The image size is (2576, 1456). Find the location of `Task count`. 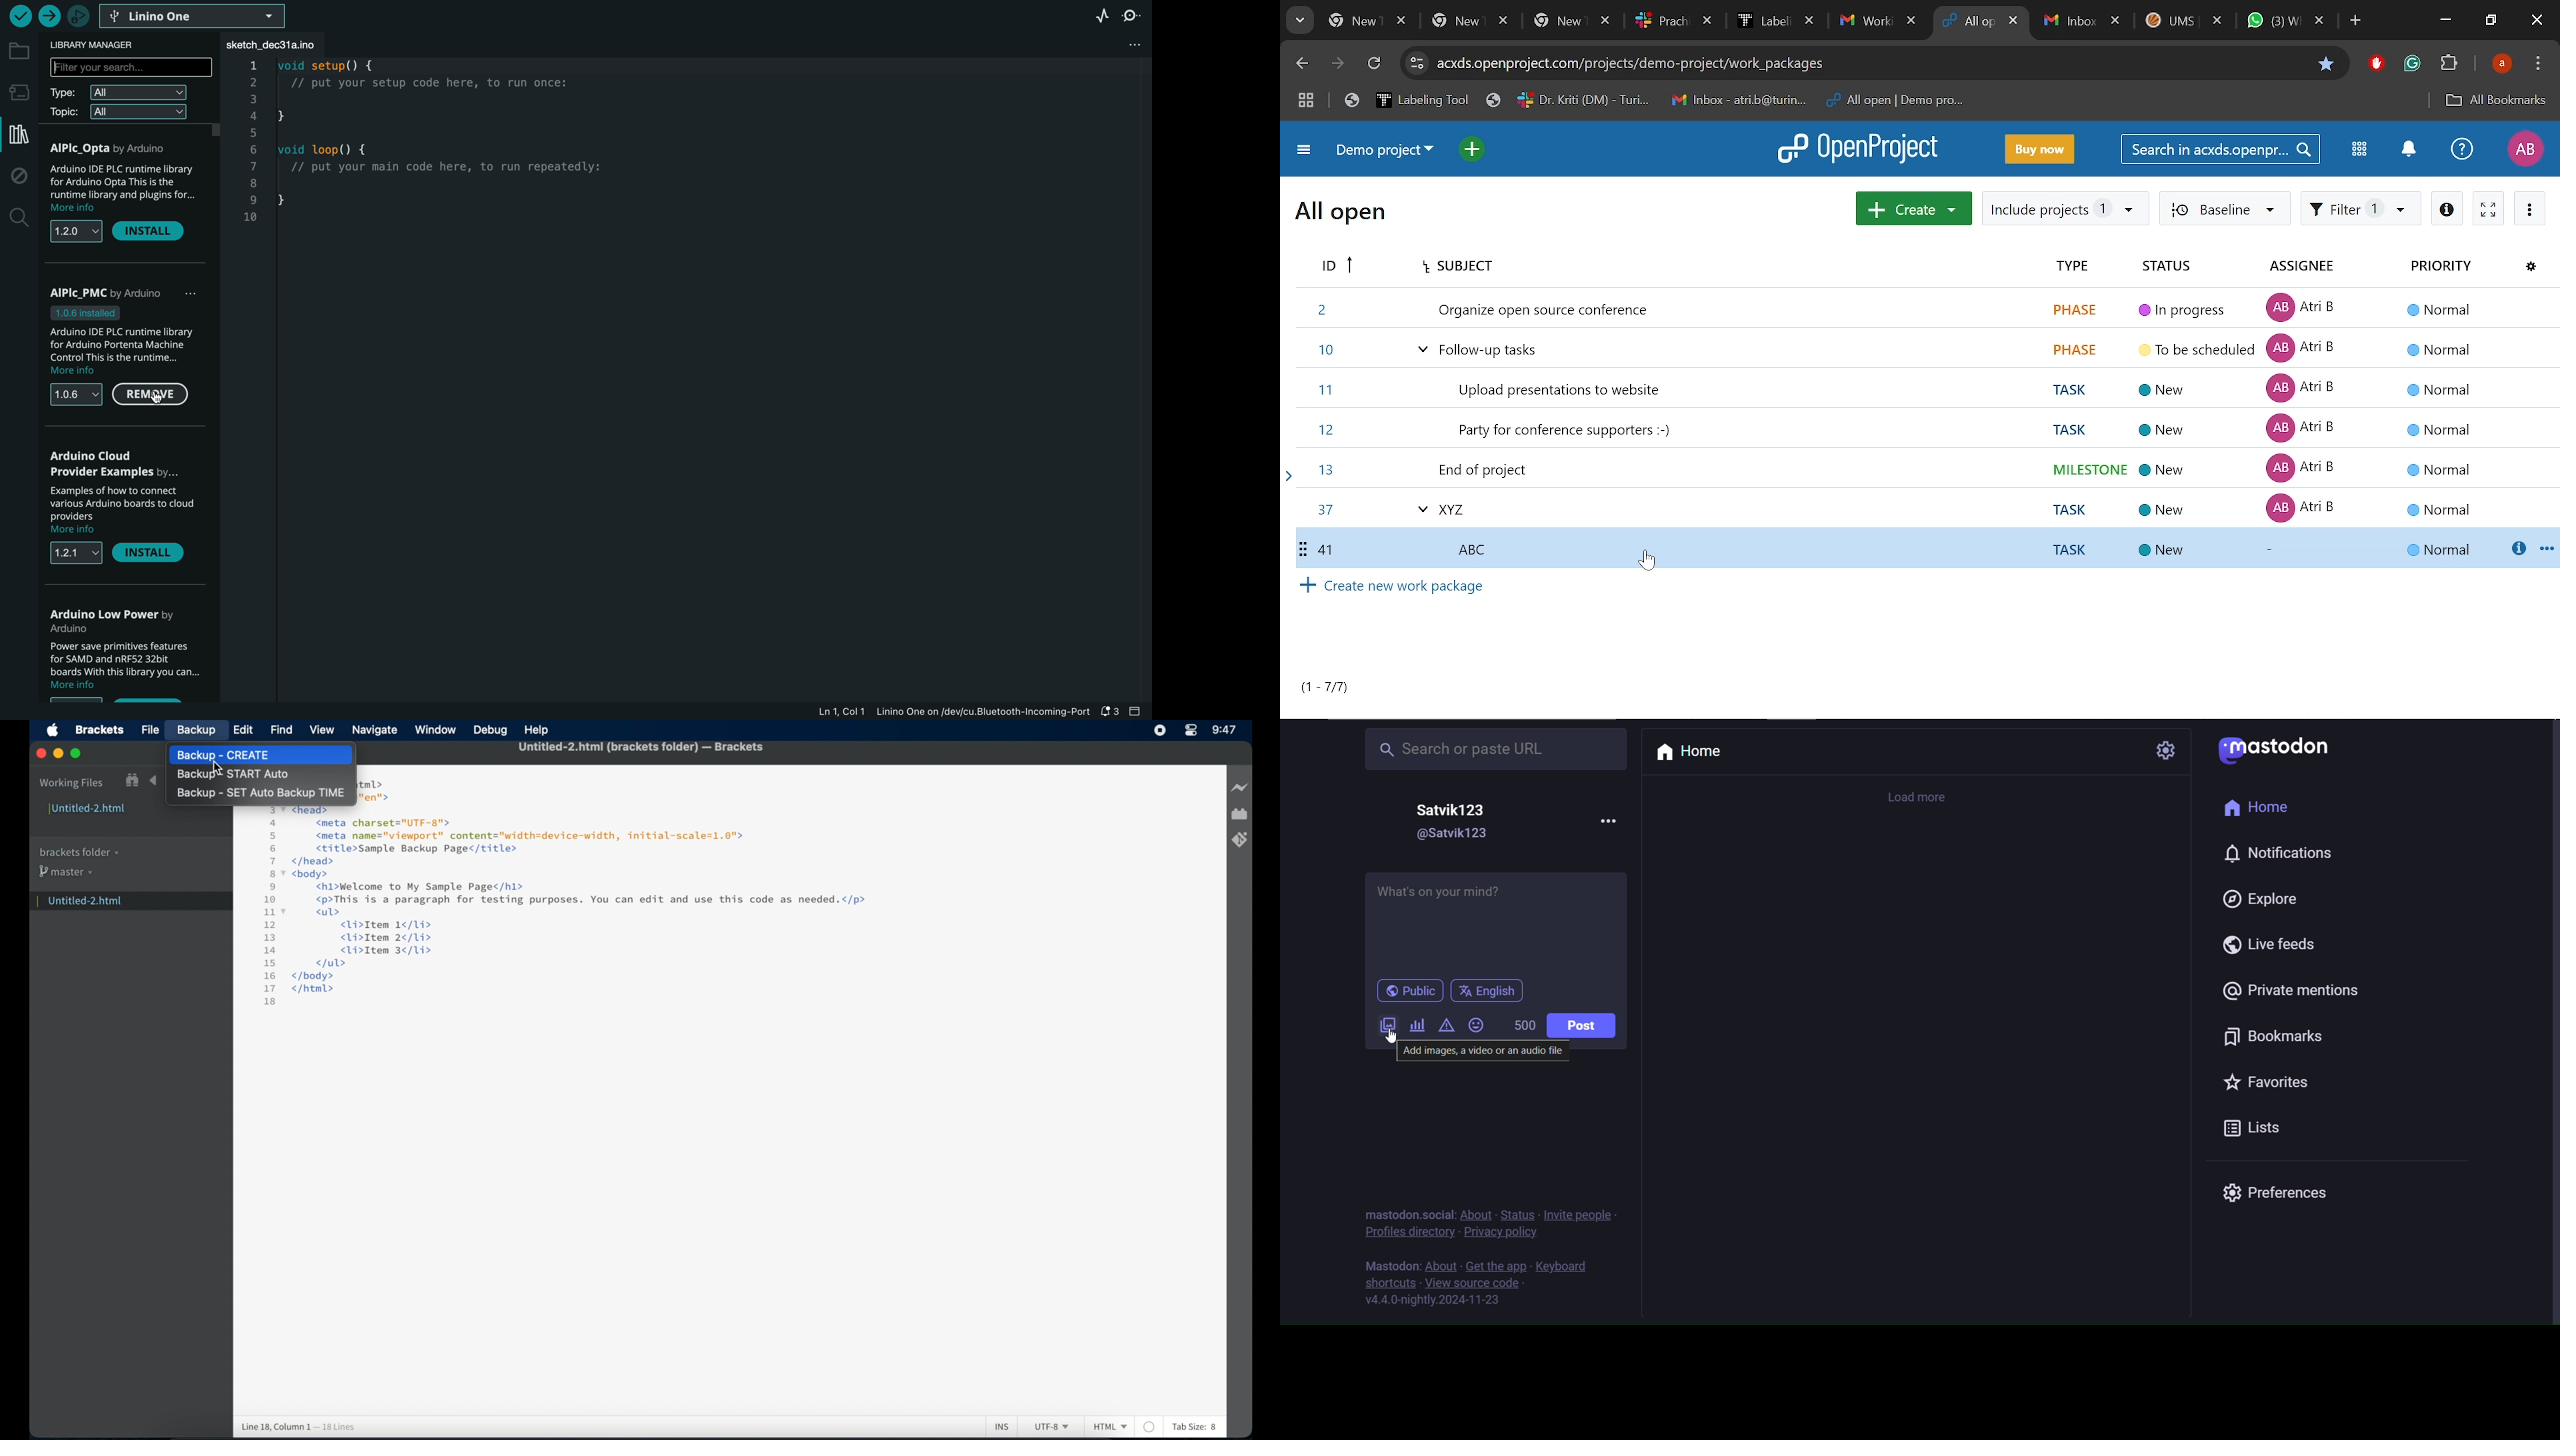

Task count is located at coordinates (1324, 688).